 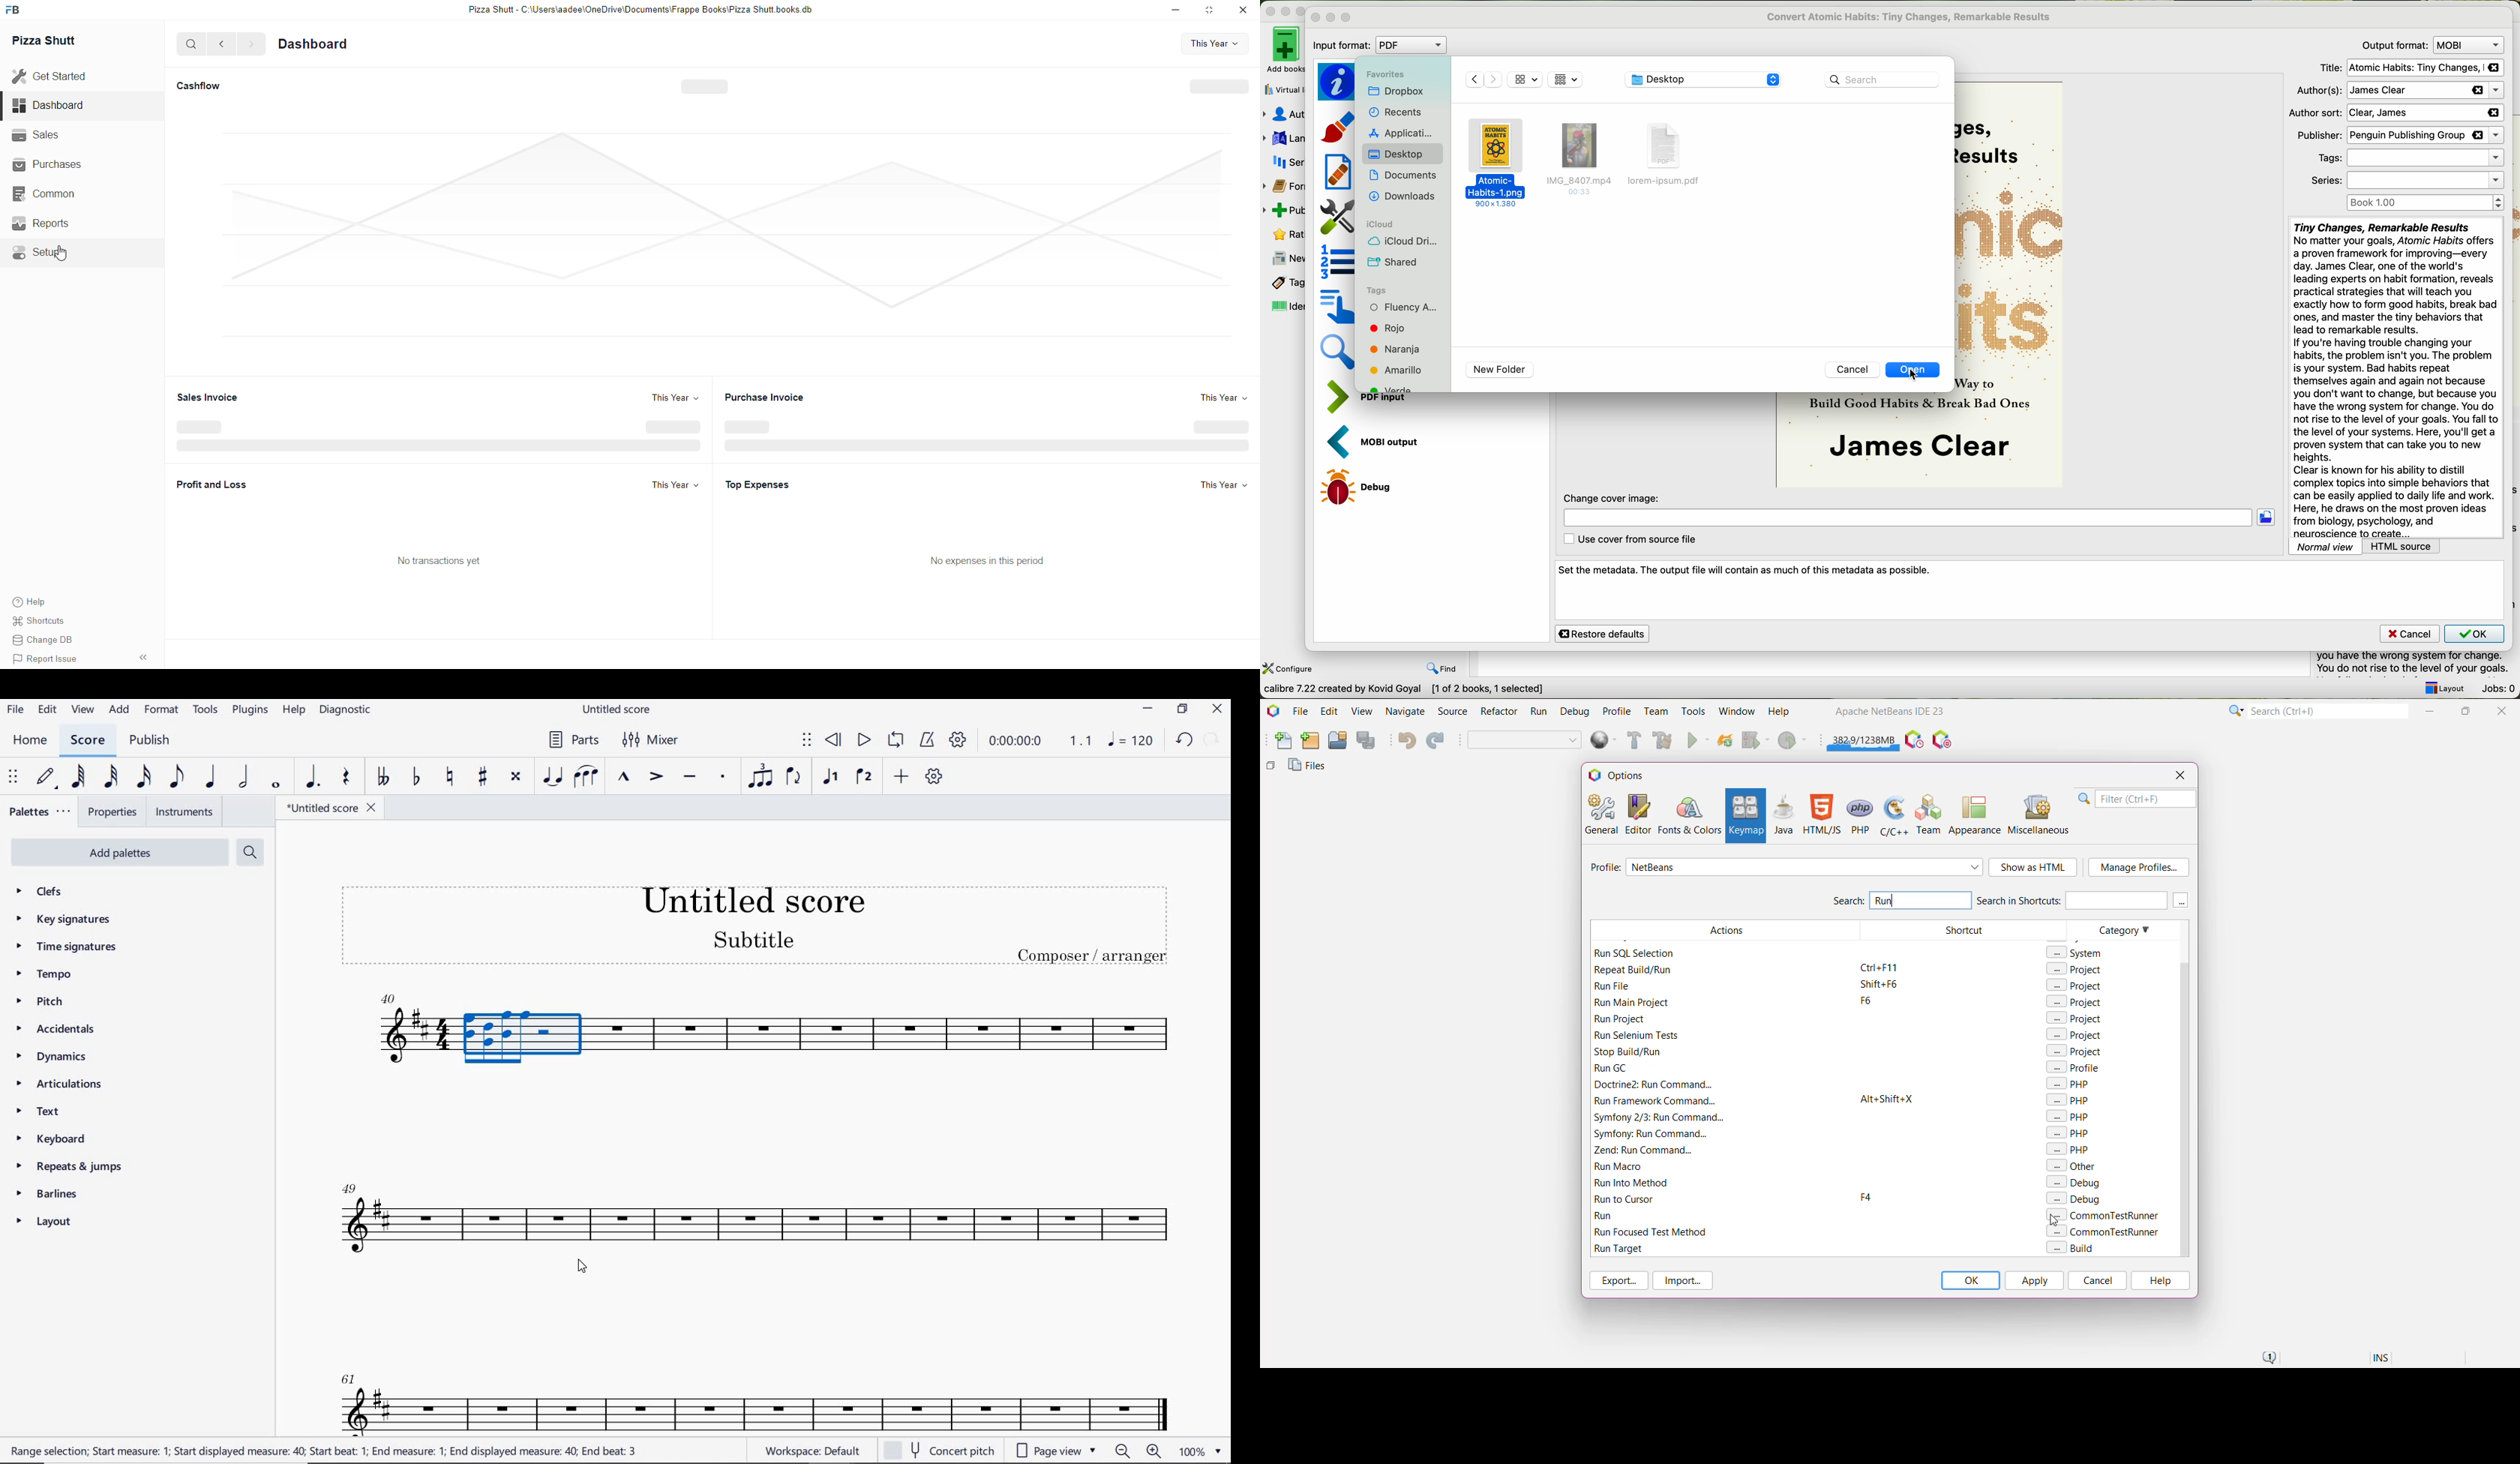 What do you see at coordinates (1525, 741) in the screenshot?
I see `Set Project Configuration` at bounding box center [1525, 741].